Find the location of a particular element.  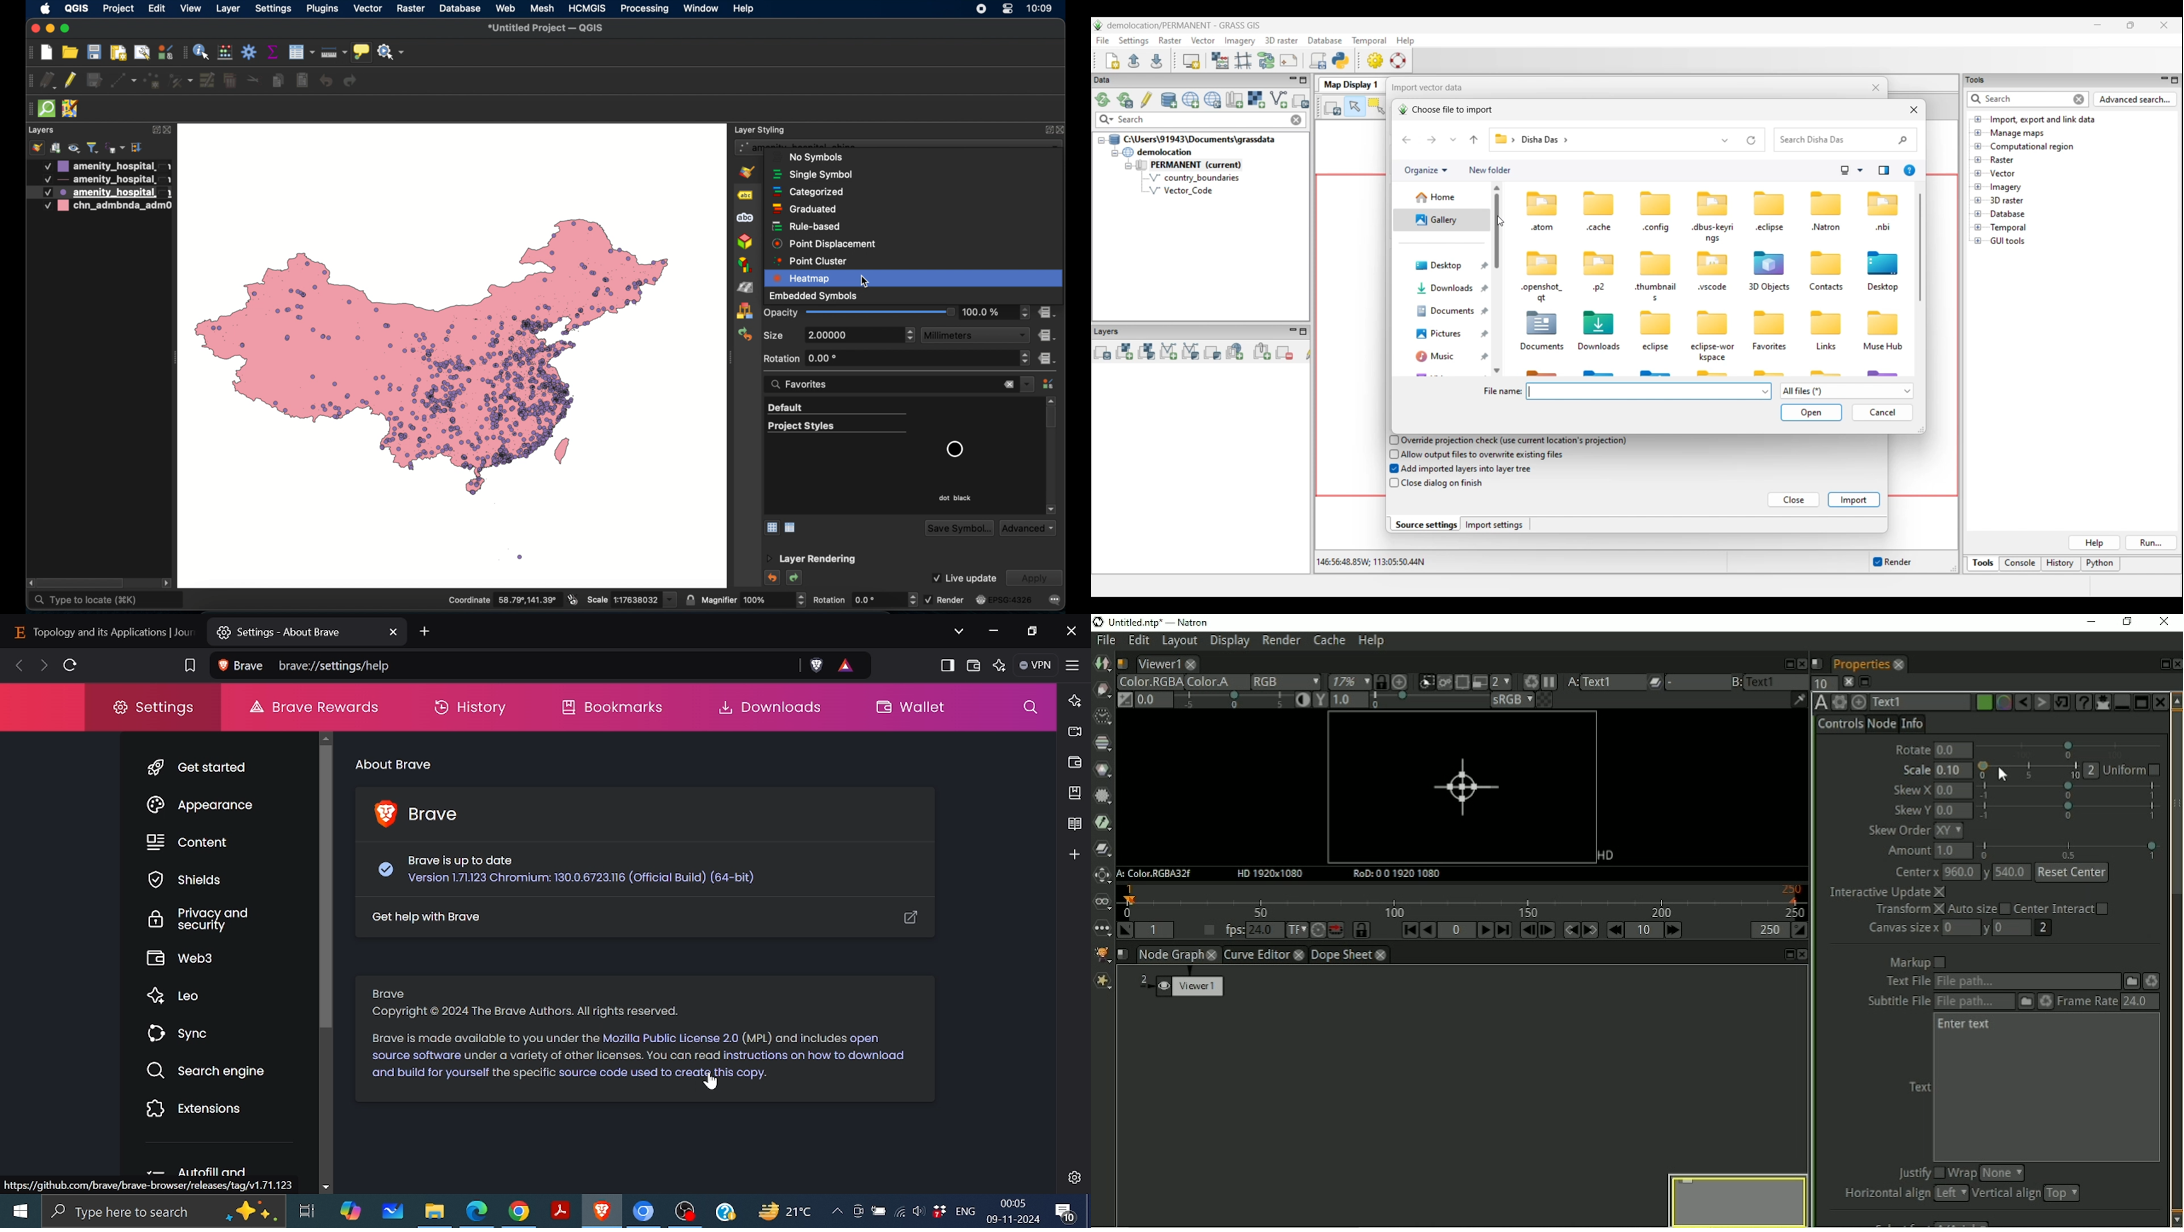

Frame increment is located at coordinates (1644, 930).